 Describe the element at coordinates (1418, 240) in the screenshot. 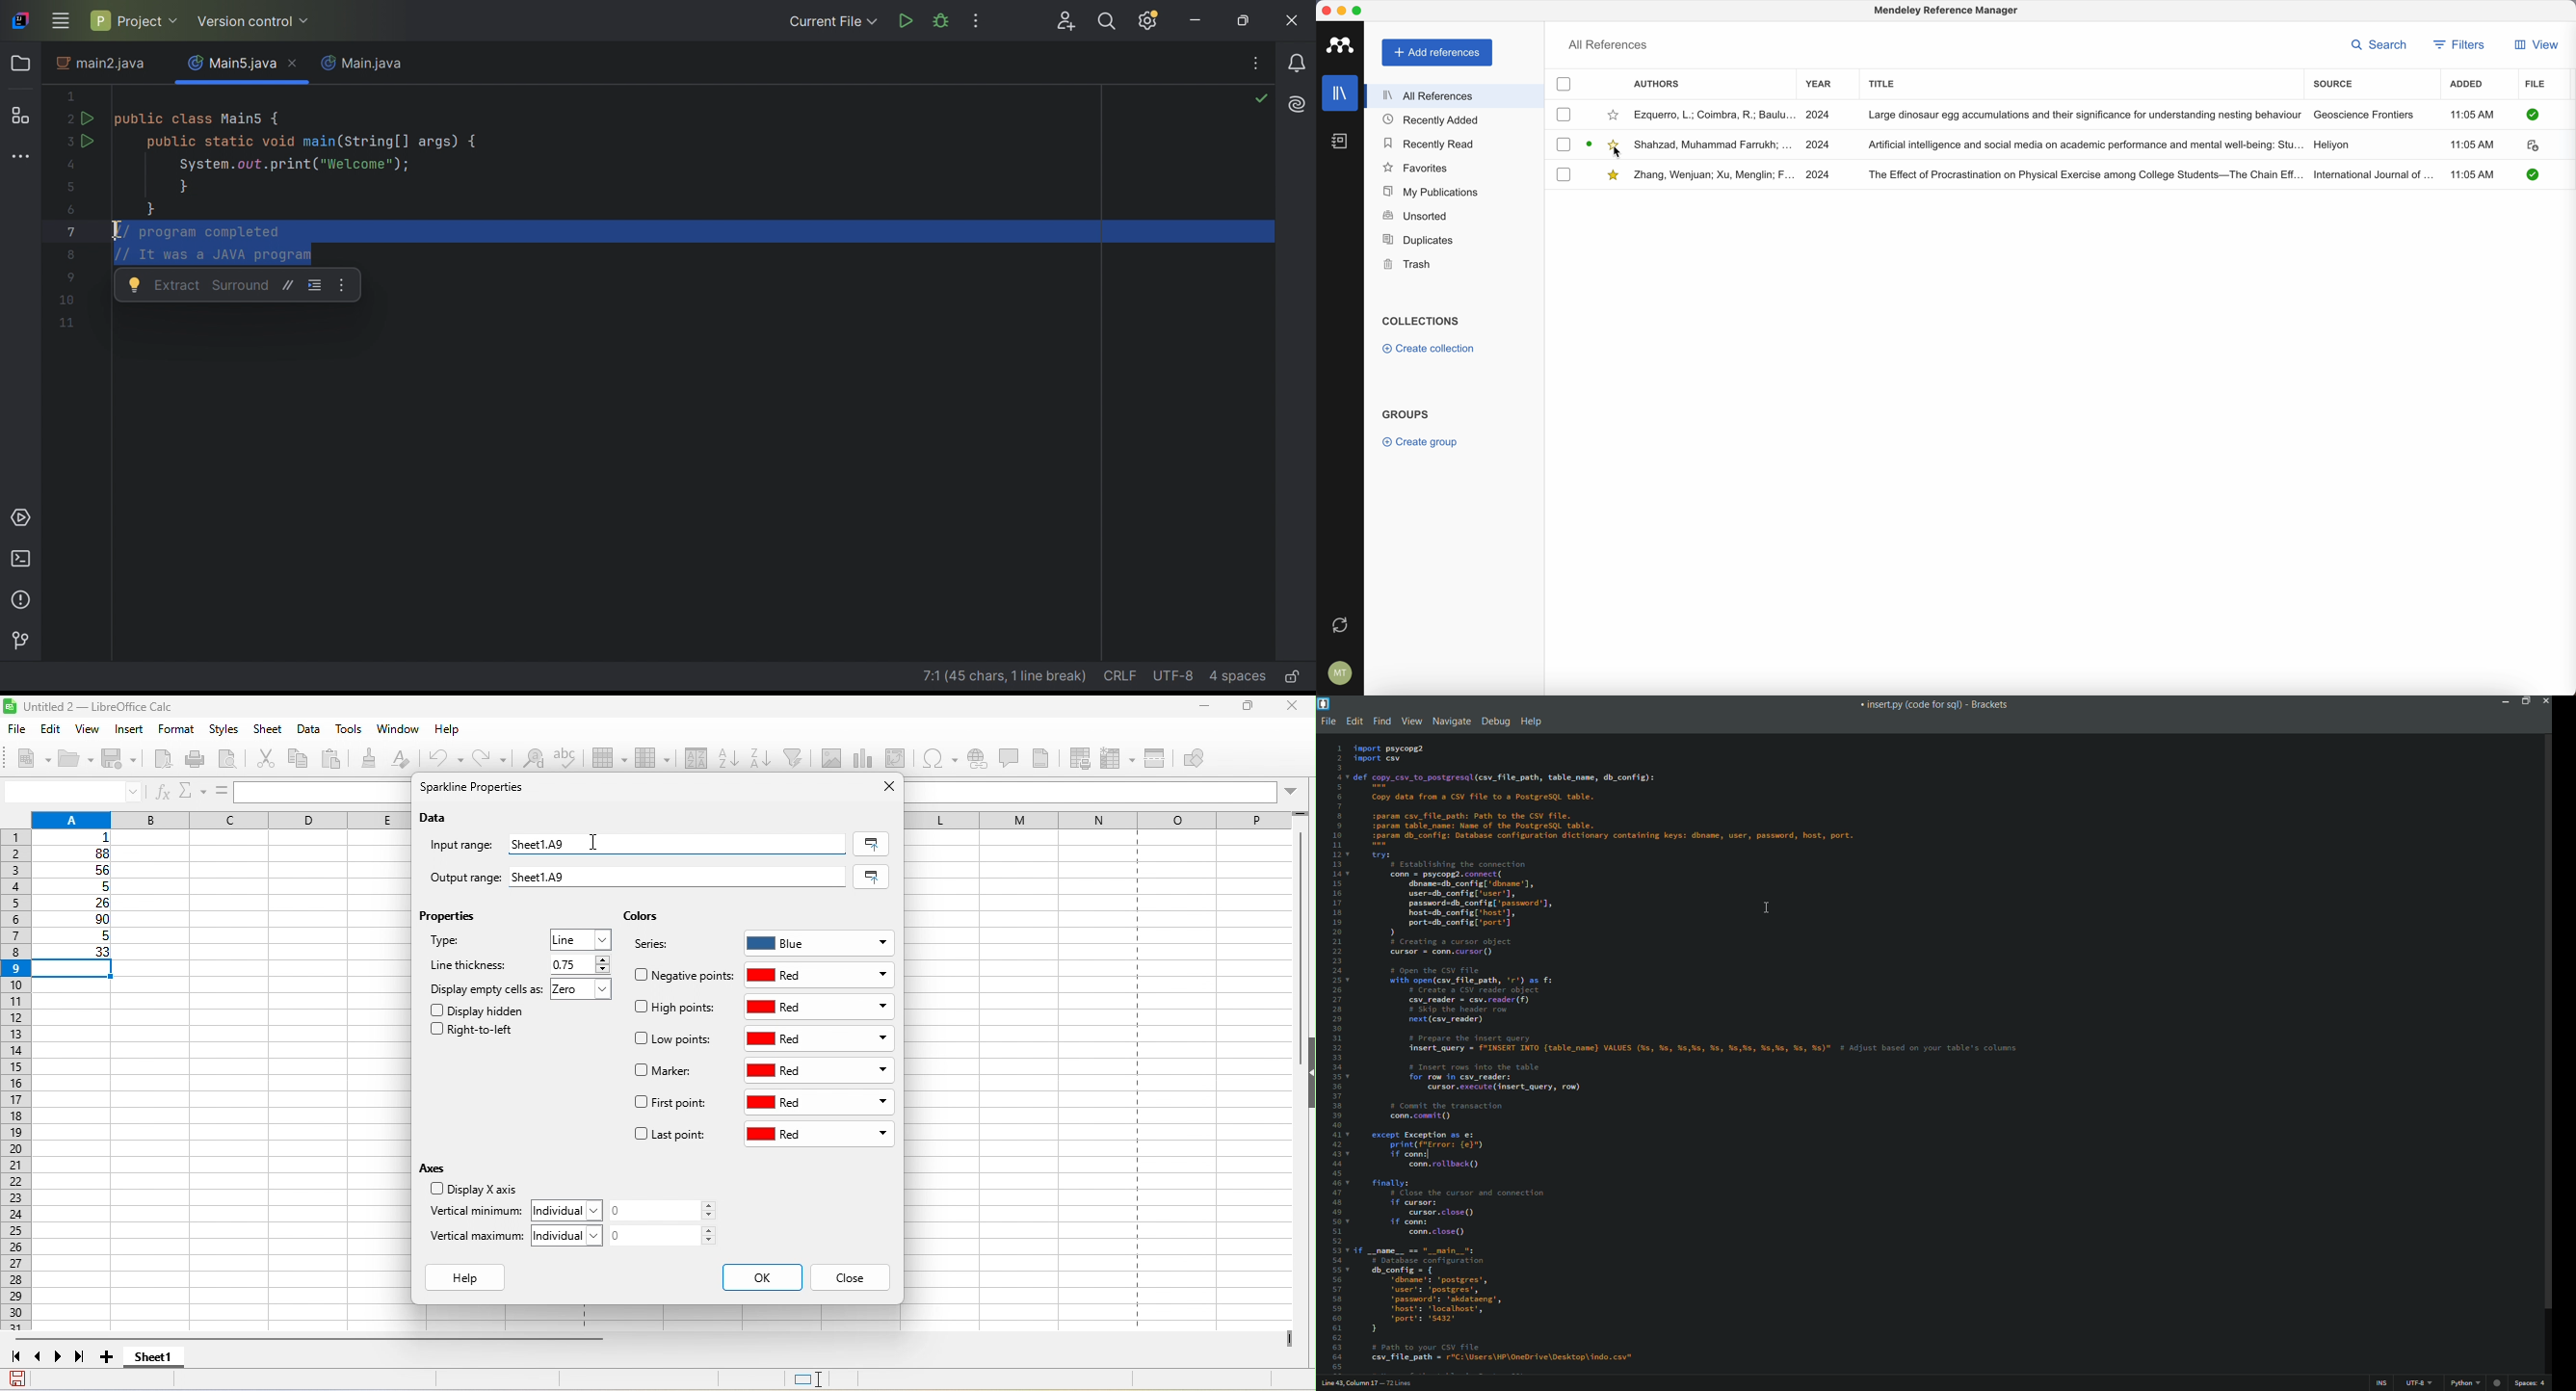

I see `duplicates` at that location.